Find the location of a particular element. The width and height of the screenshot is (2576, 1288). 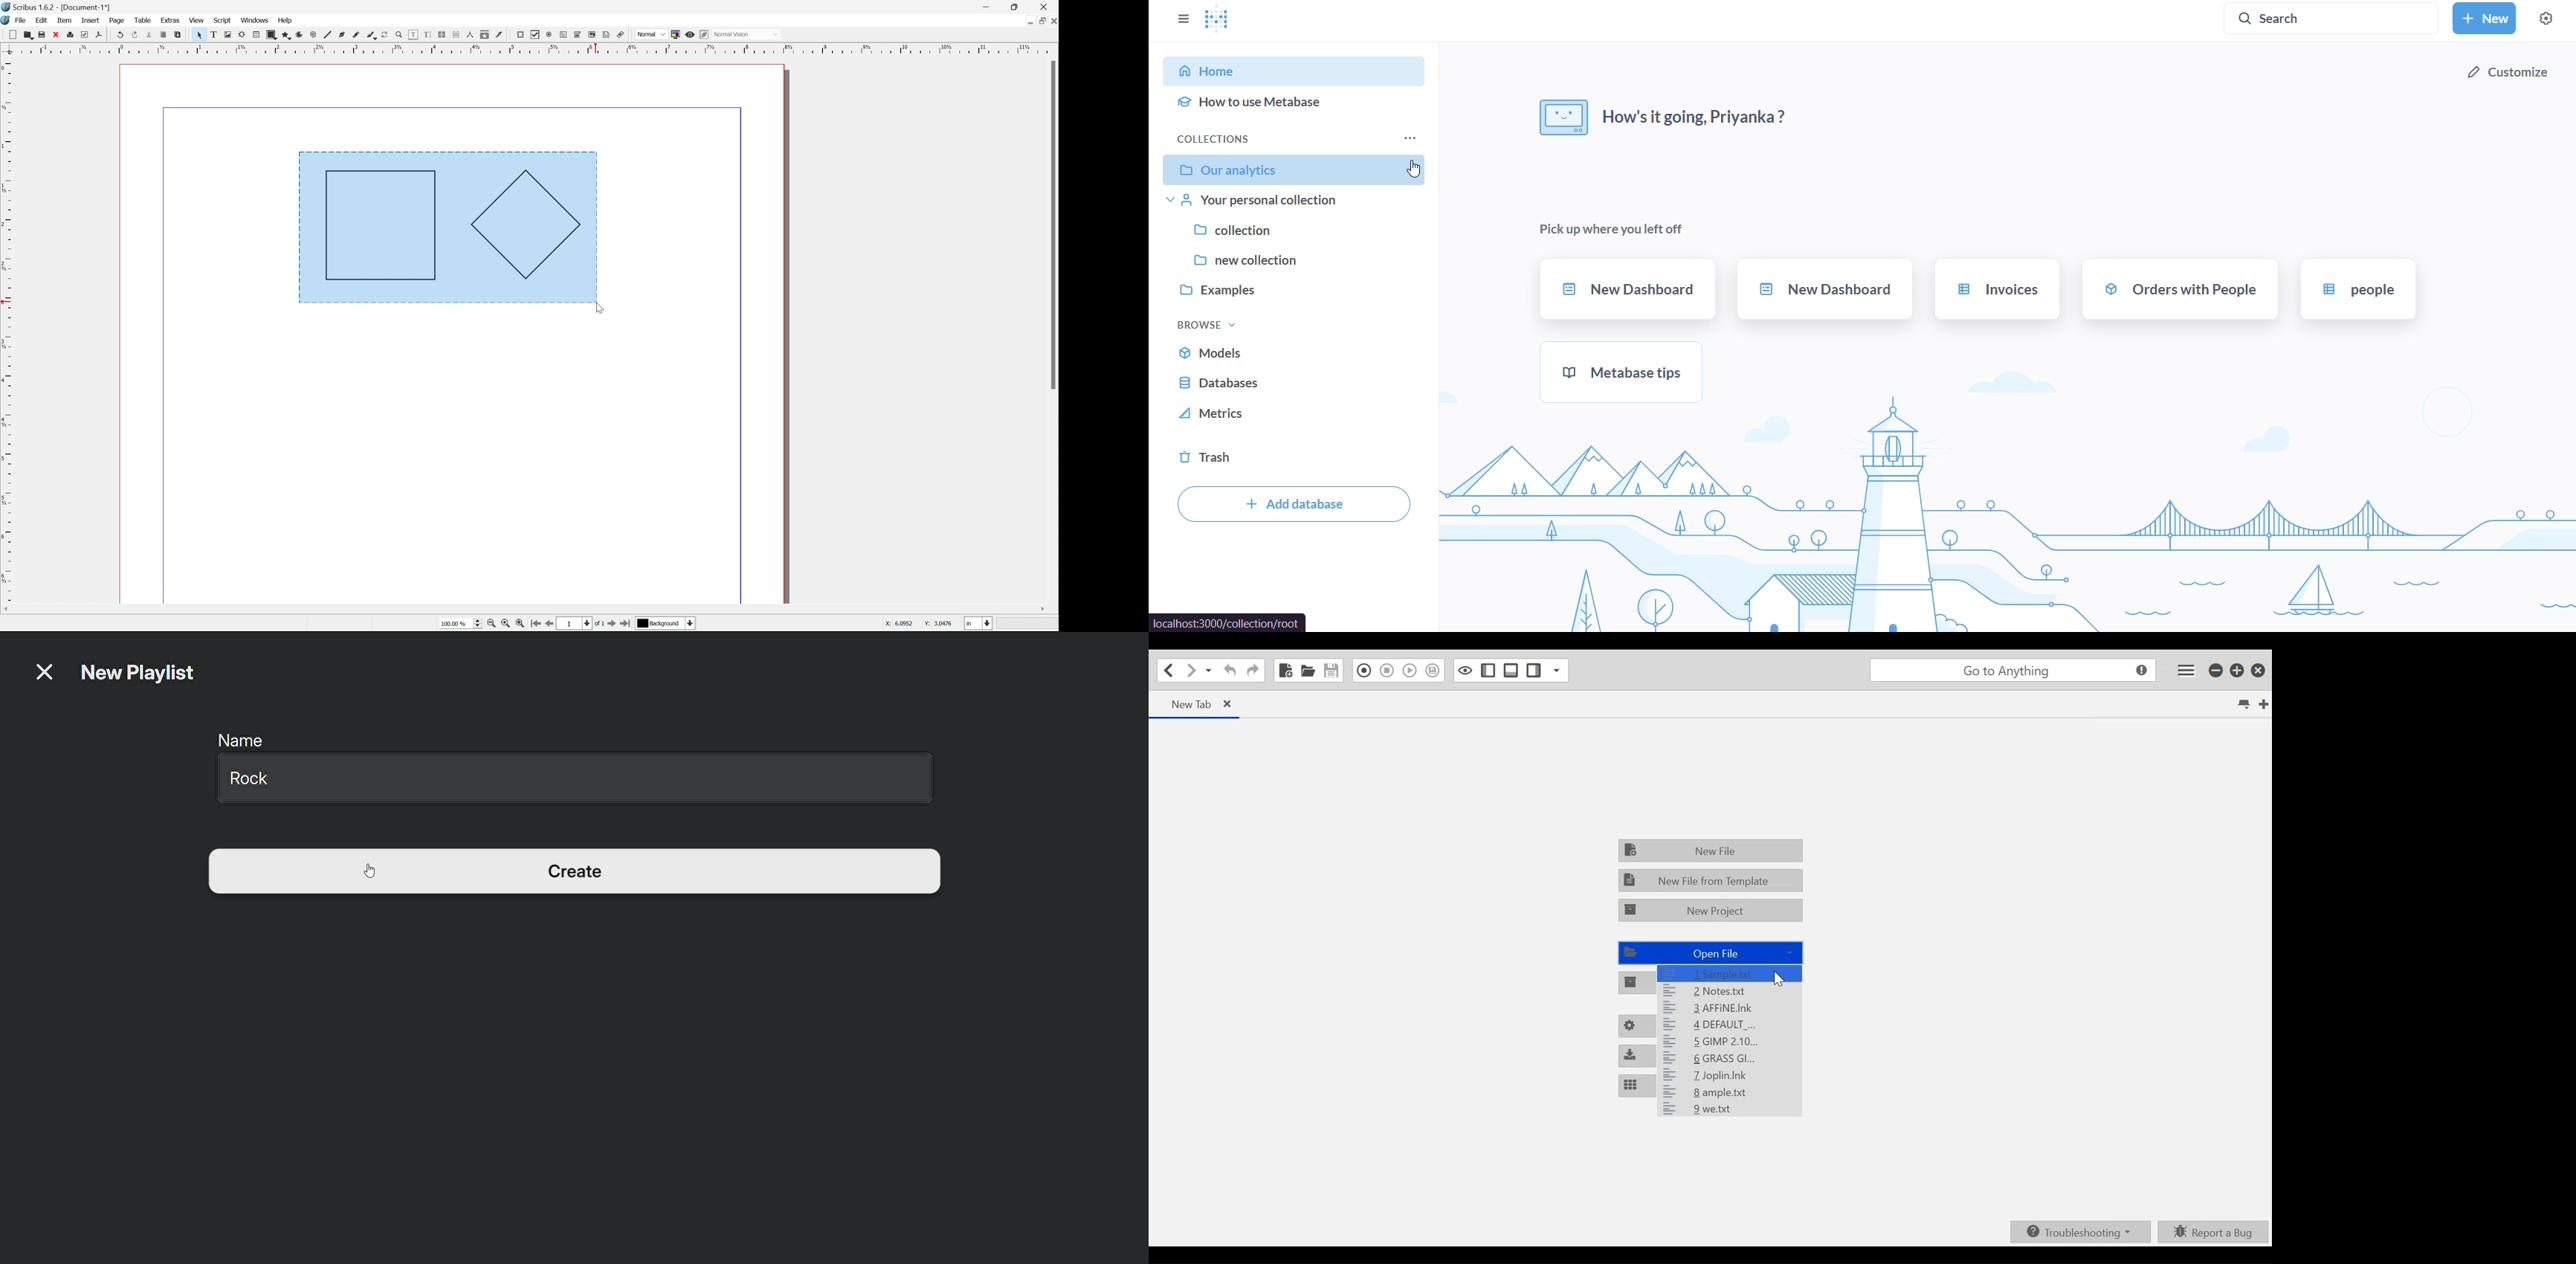

windows is located at coordinates (256, 20).